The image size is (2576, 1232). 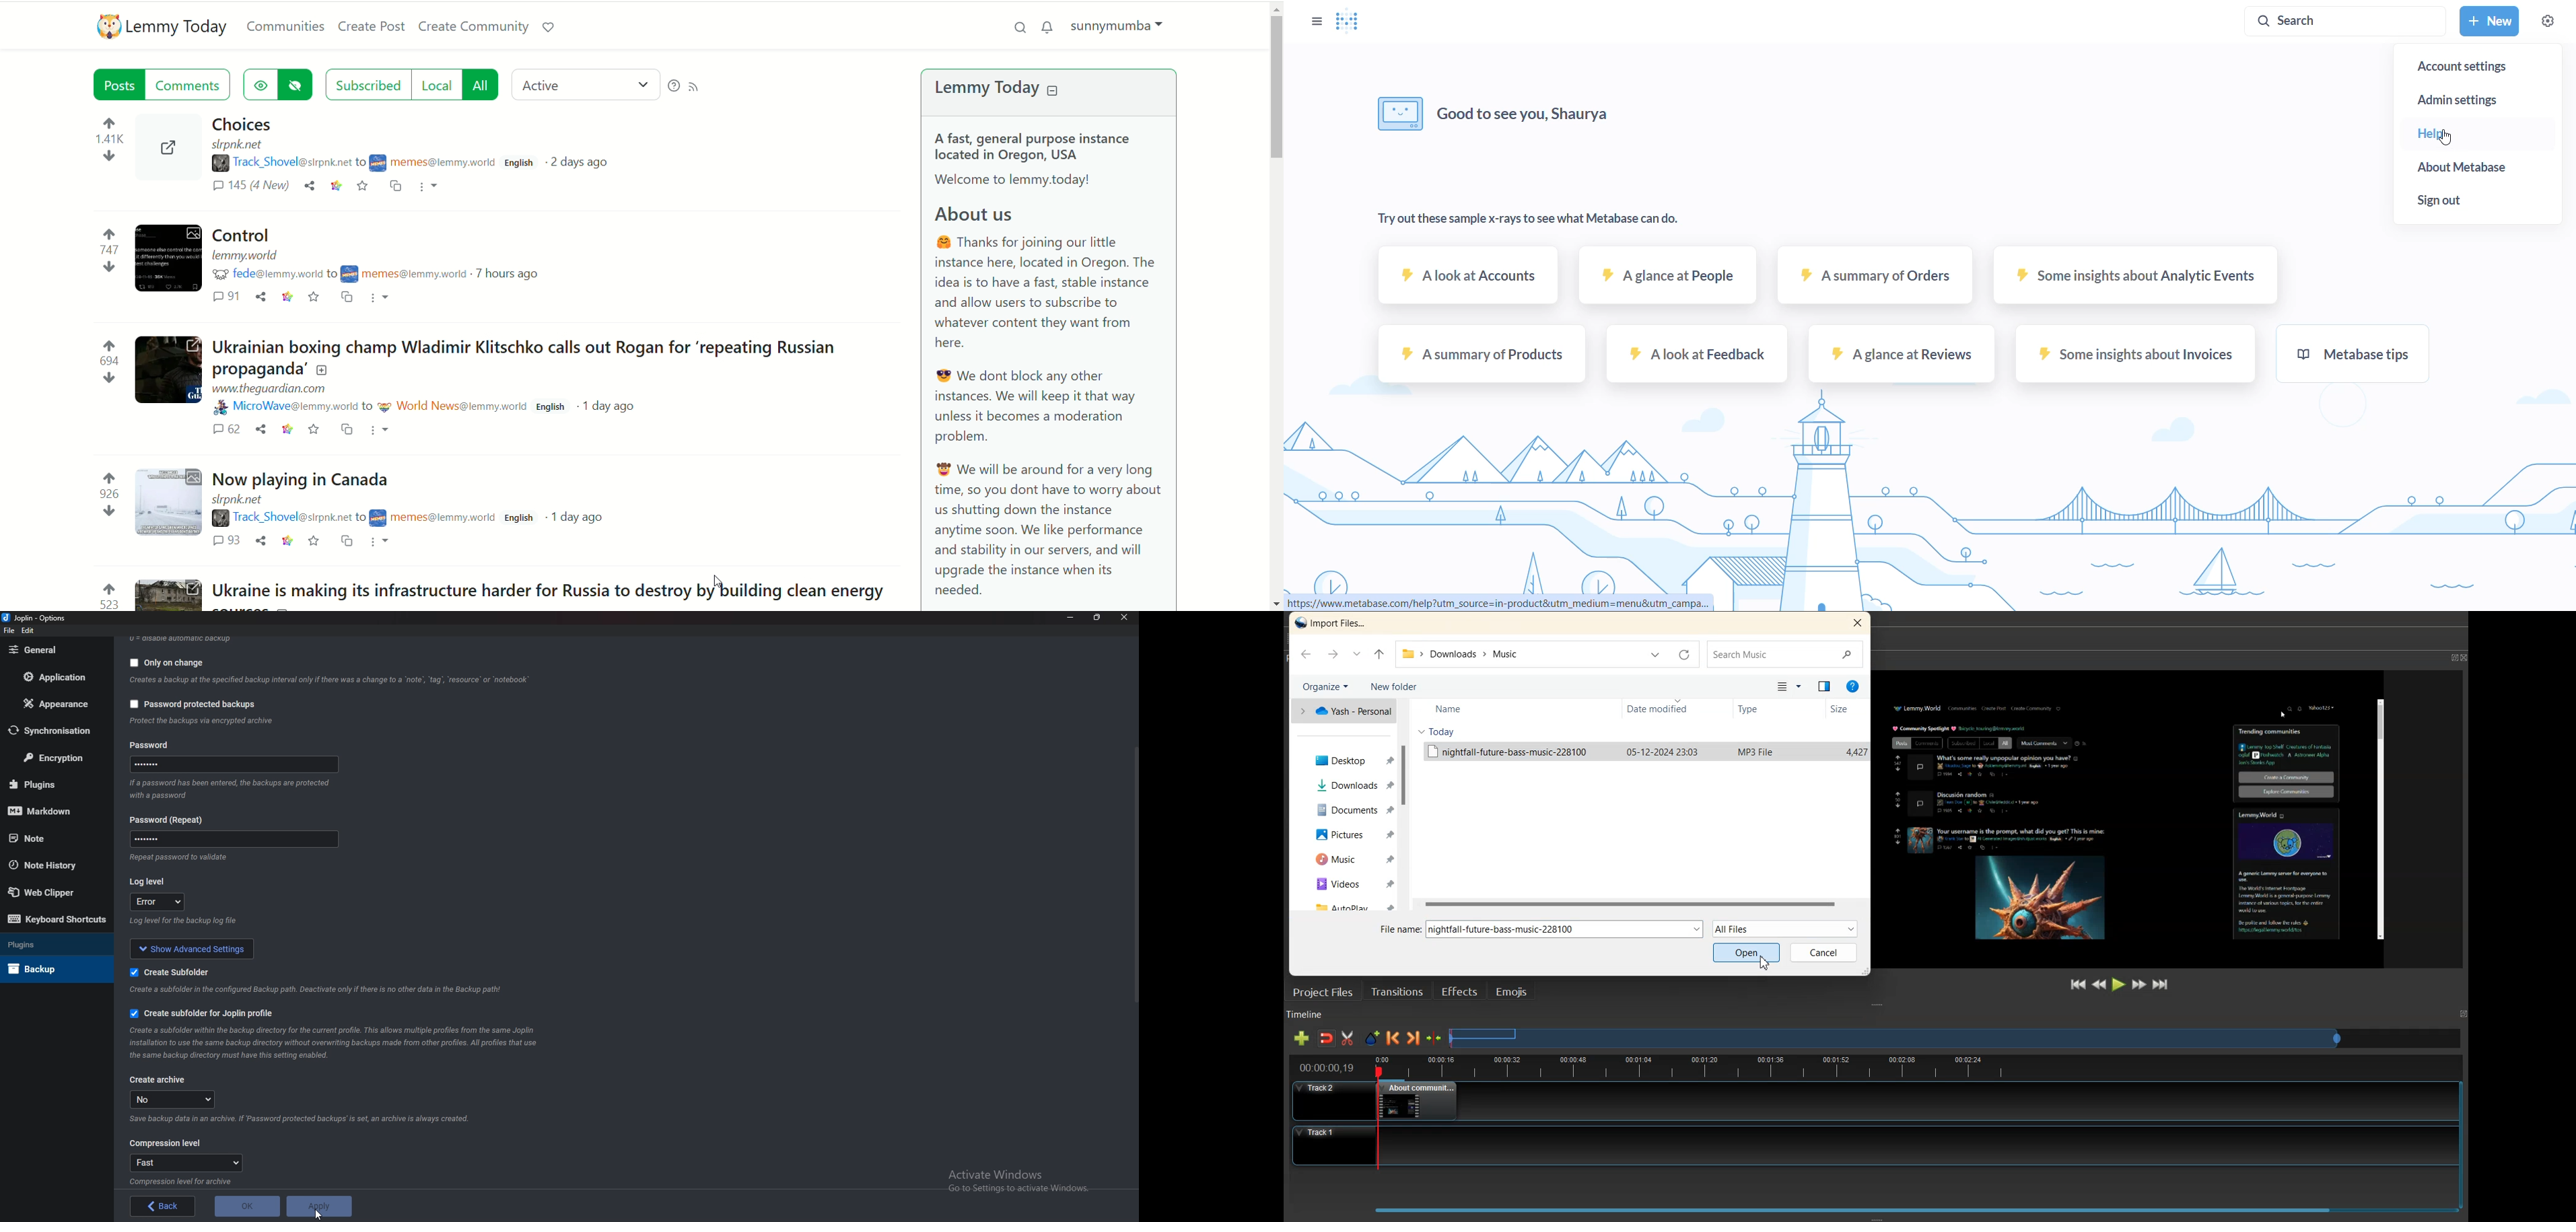 I want to click on Track 2, so click(x=1920, y=1150).